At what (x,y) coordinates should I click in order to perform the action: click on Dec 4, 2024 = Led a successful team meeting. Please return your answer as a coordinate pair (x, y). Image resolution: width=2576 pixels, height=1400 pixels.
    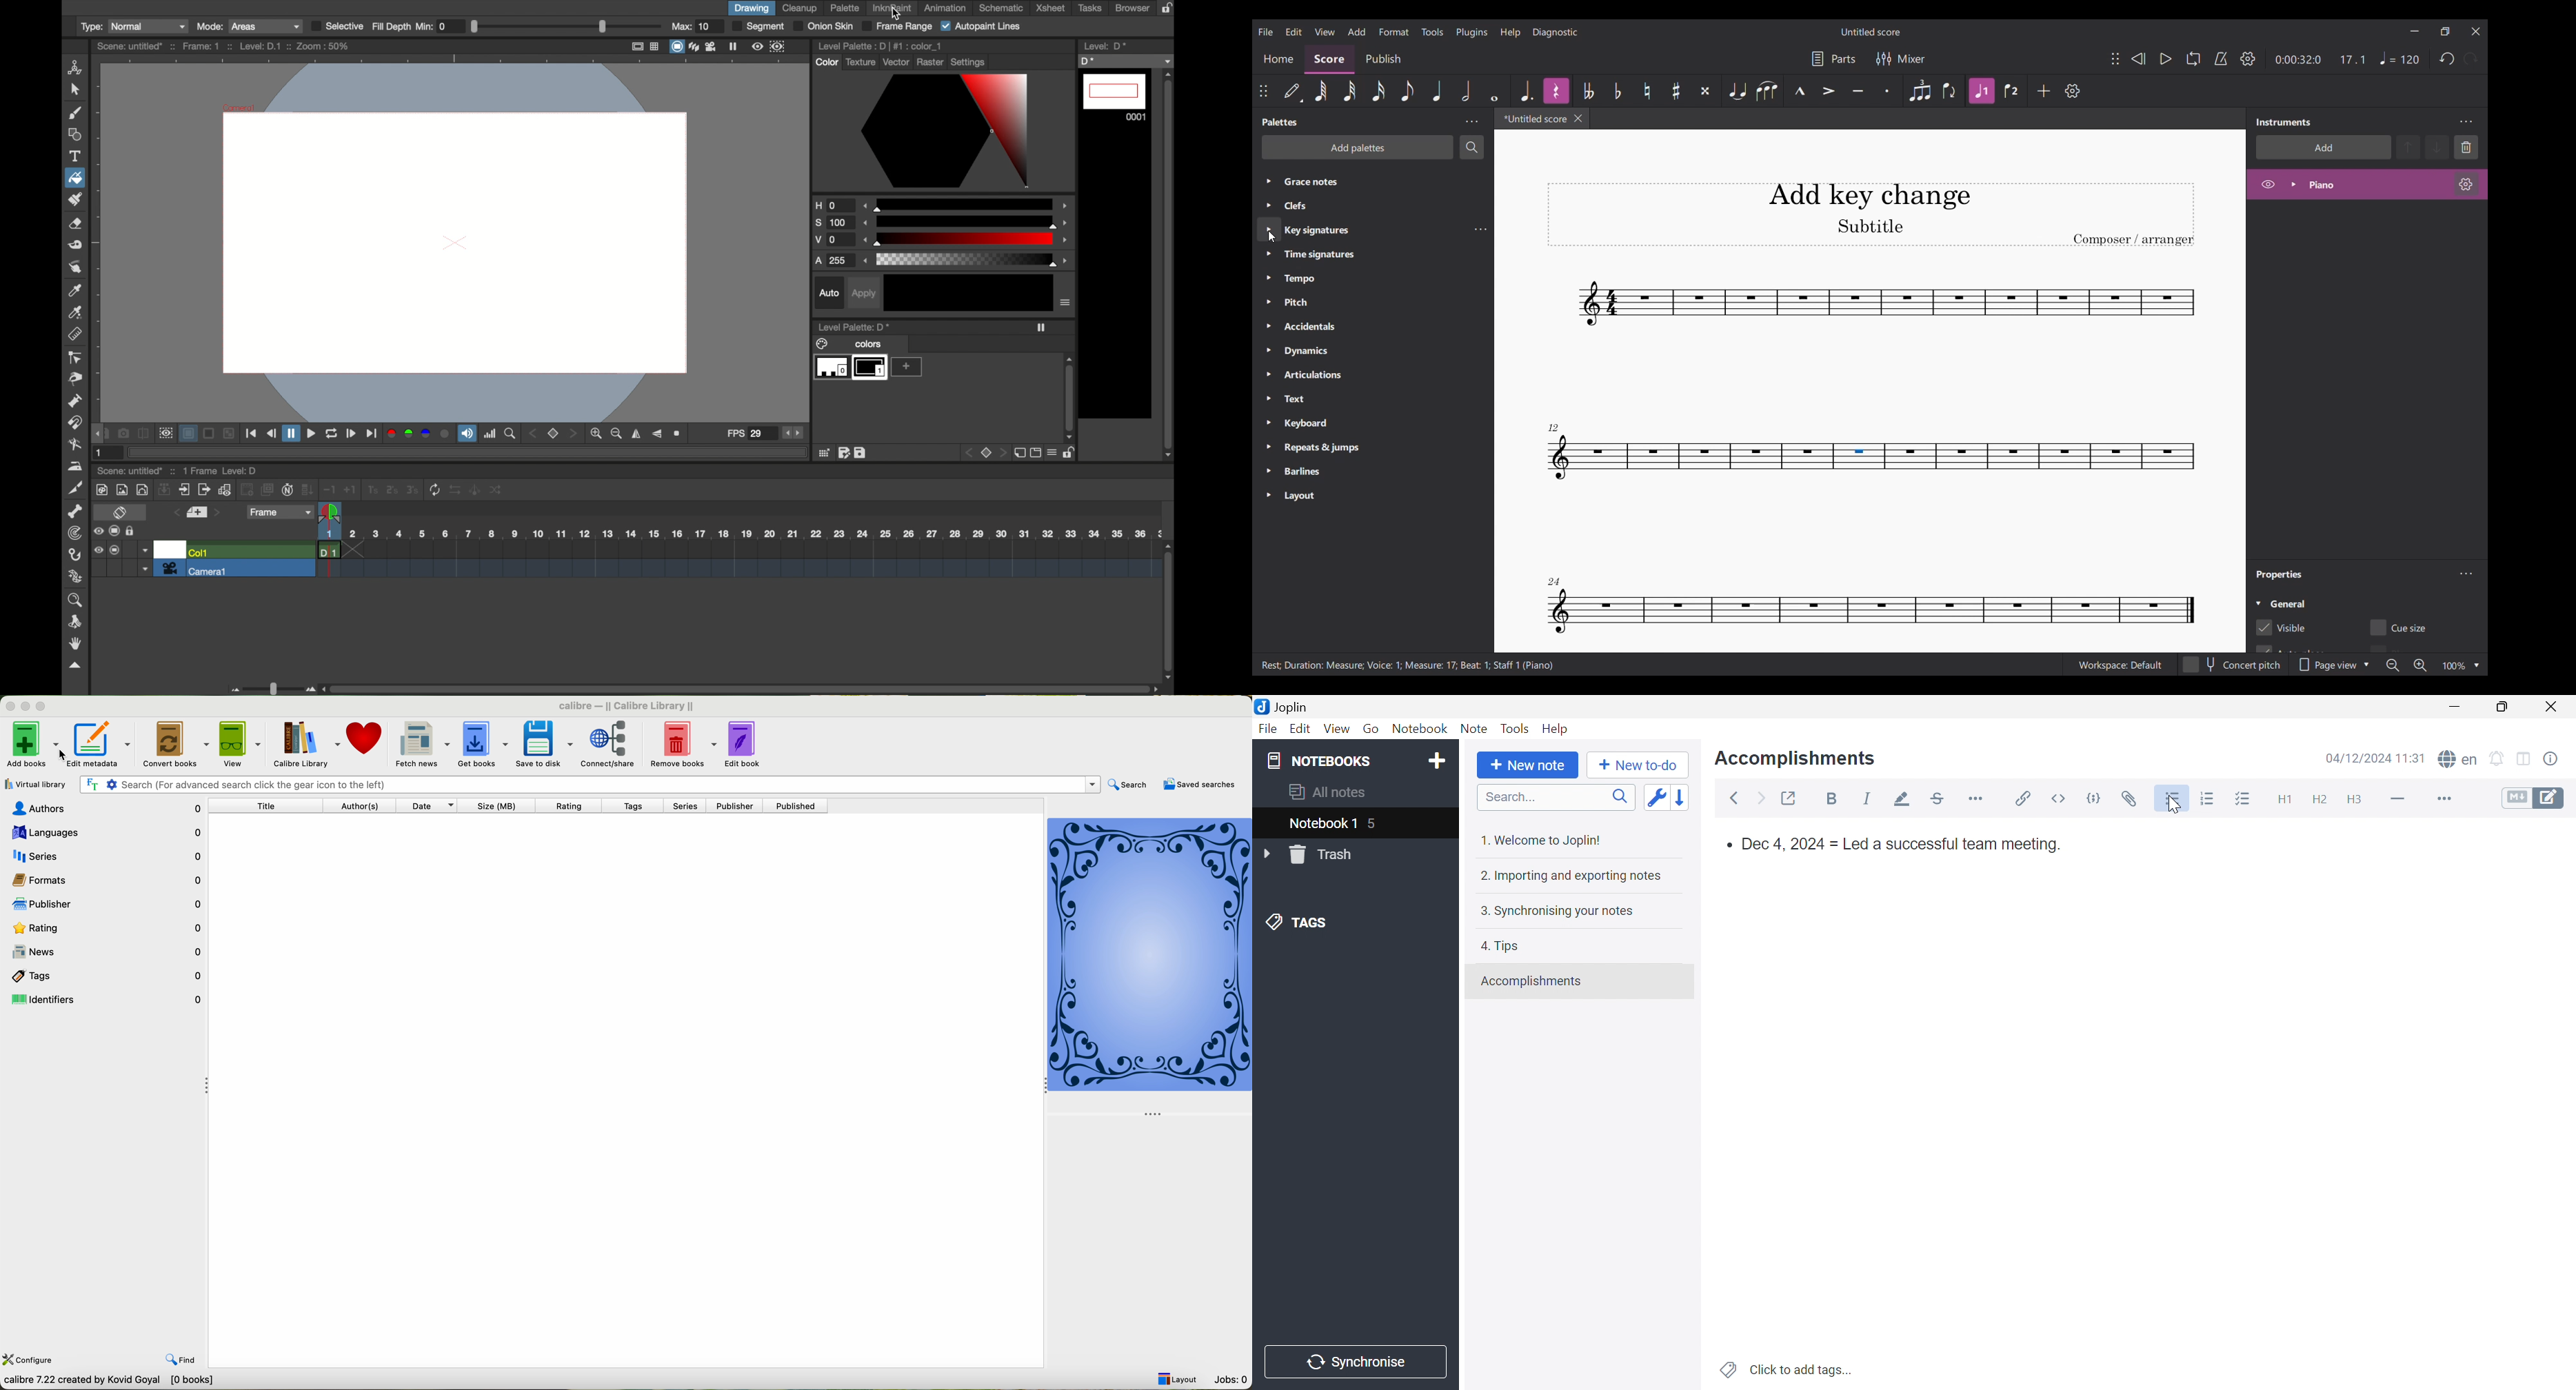
    Looking at the image, I should click on (1898, 845).